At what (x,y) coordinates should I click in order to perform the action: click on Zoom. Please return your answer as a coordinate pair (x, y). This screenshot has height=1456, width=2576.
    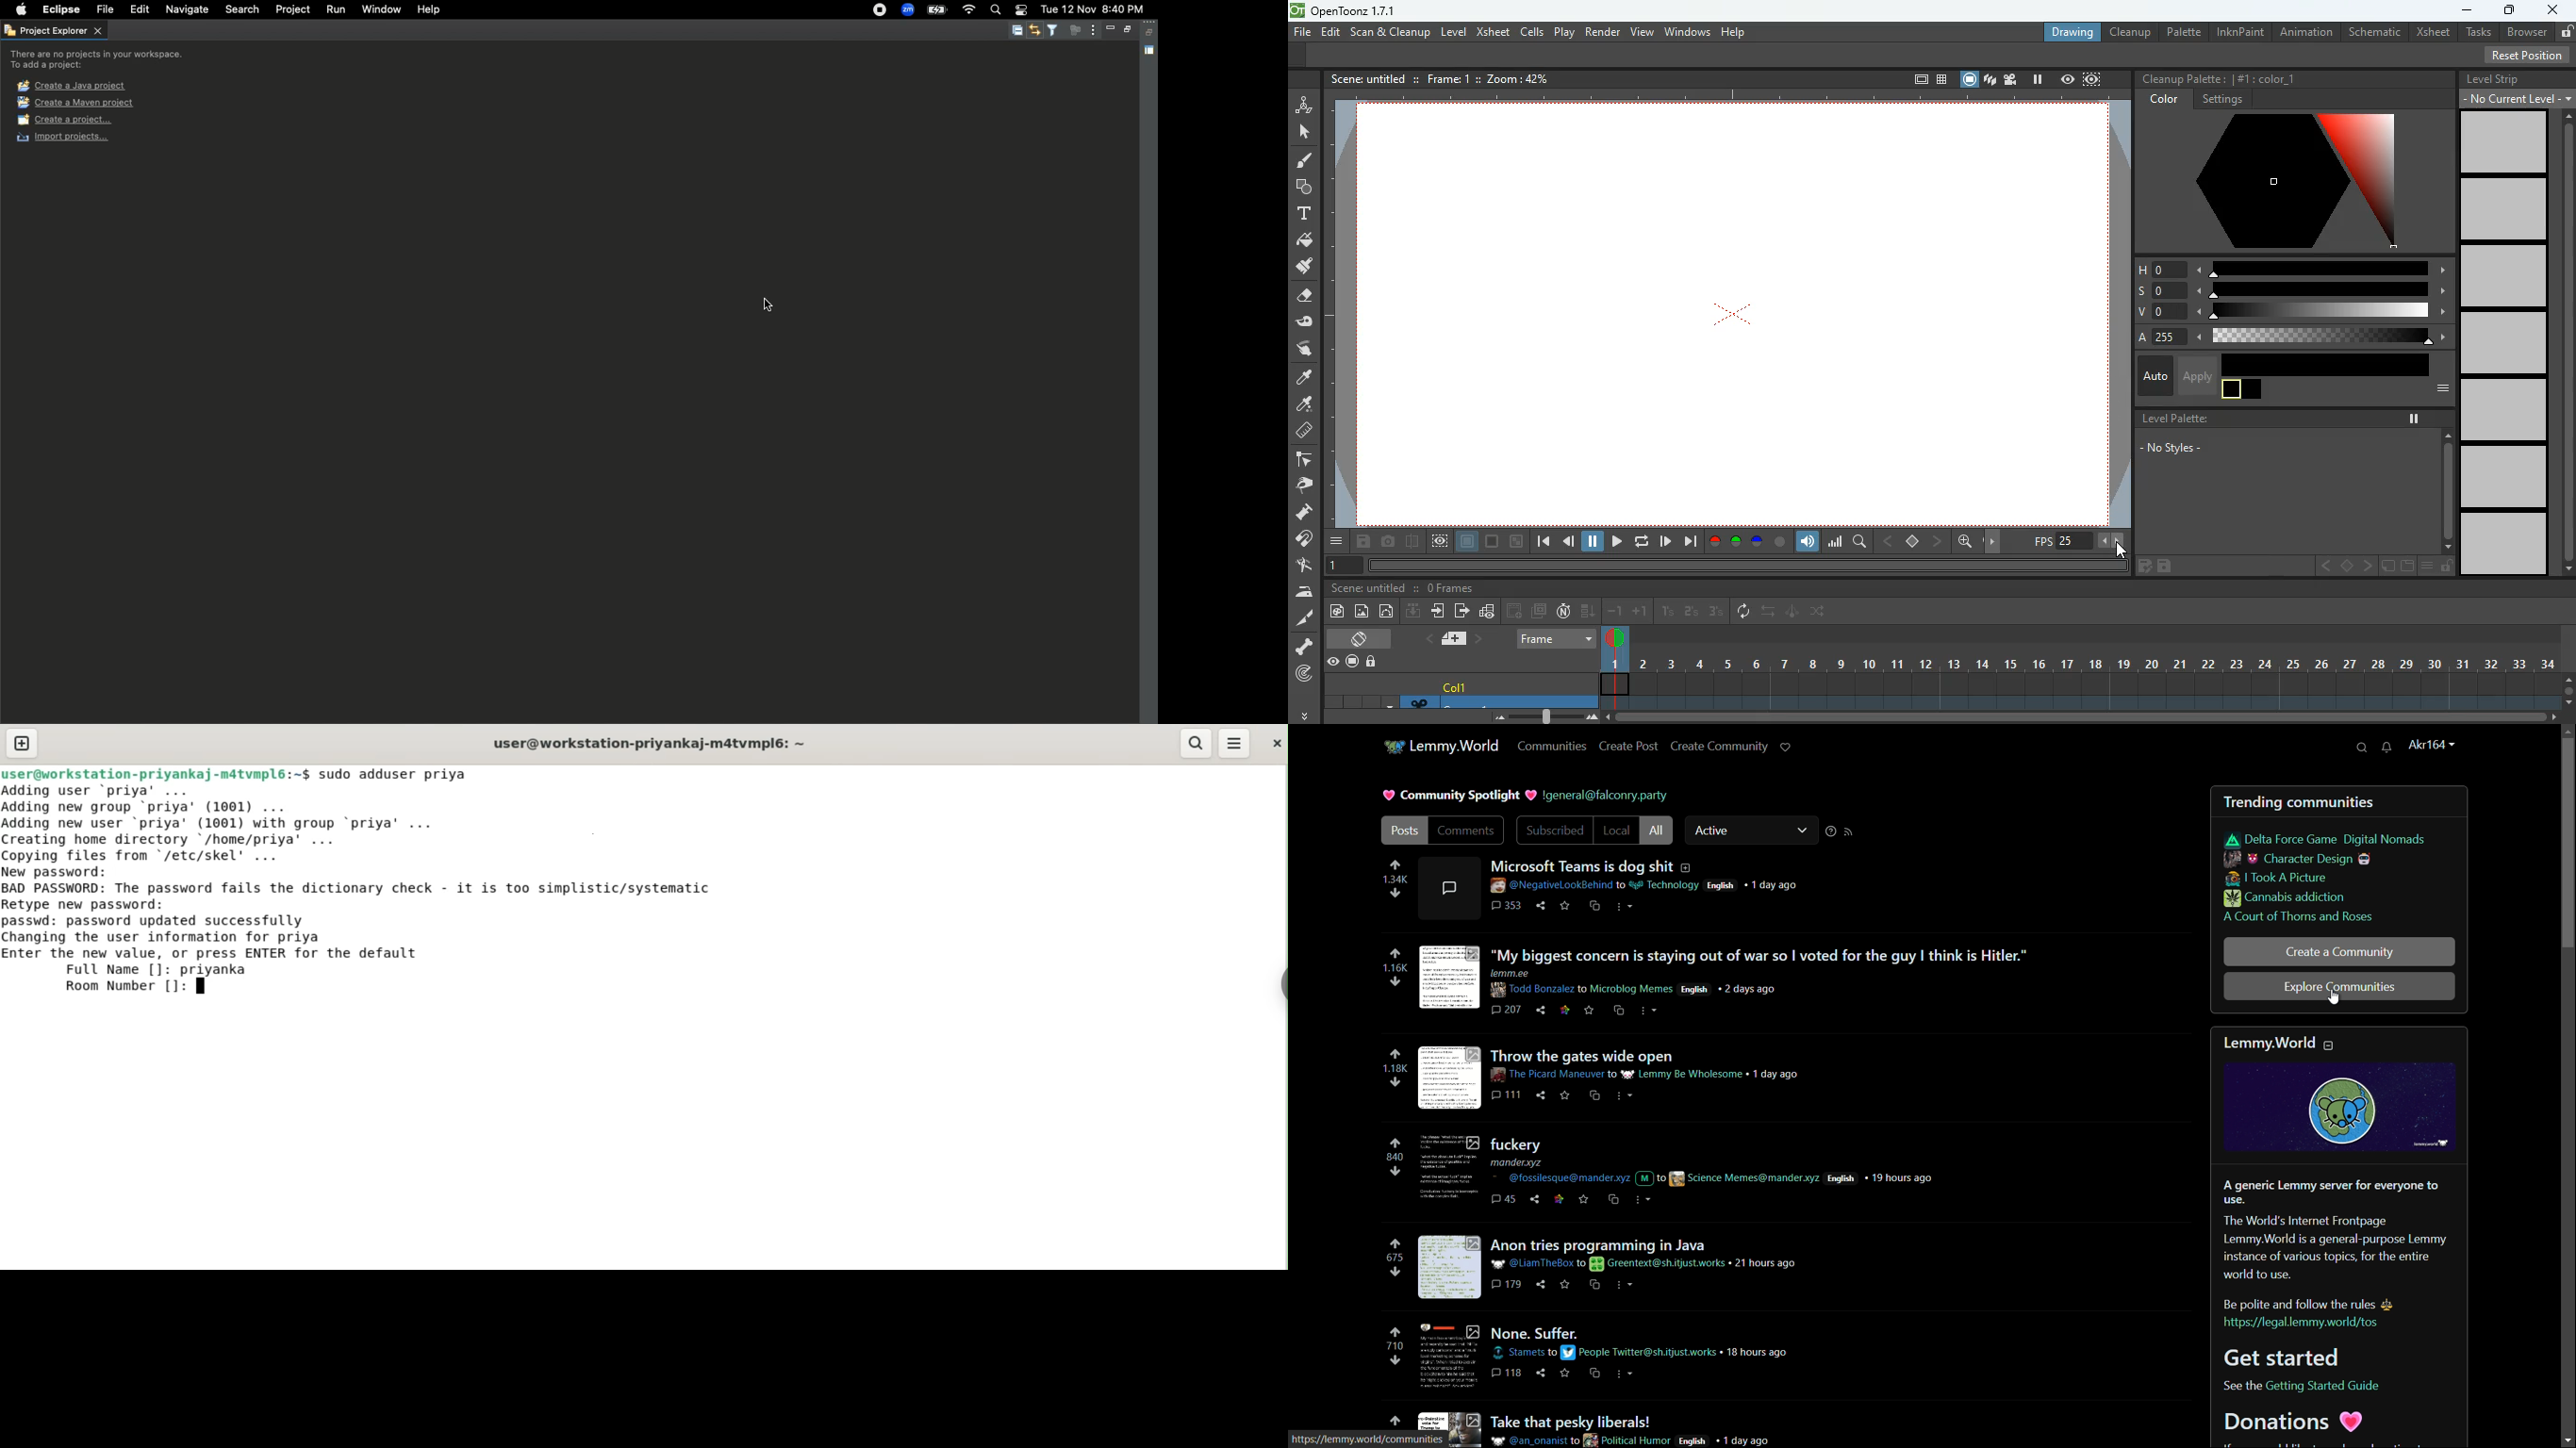
    Looking at the image, I should click on (908, 10).